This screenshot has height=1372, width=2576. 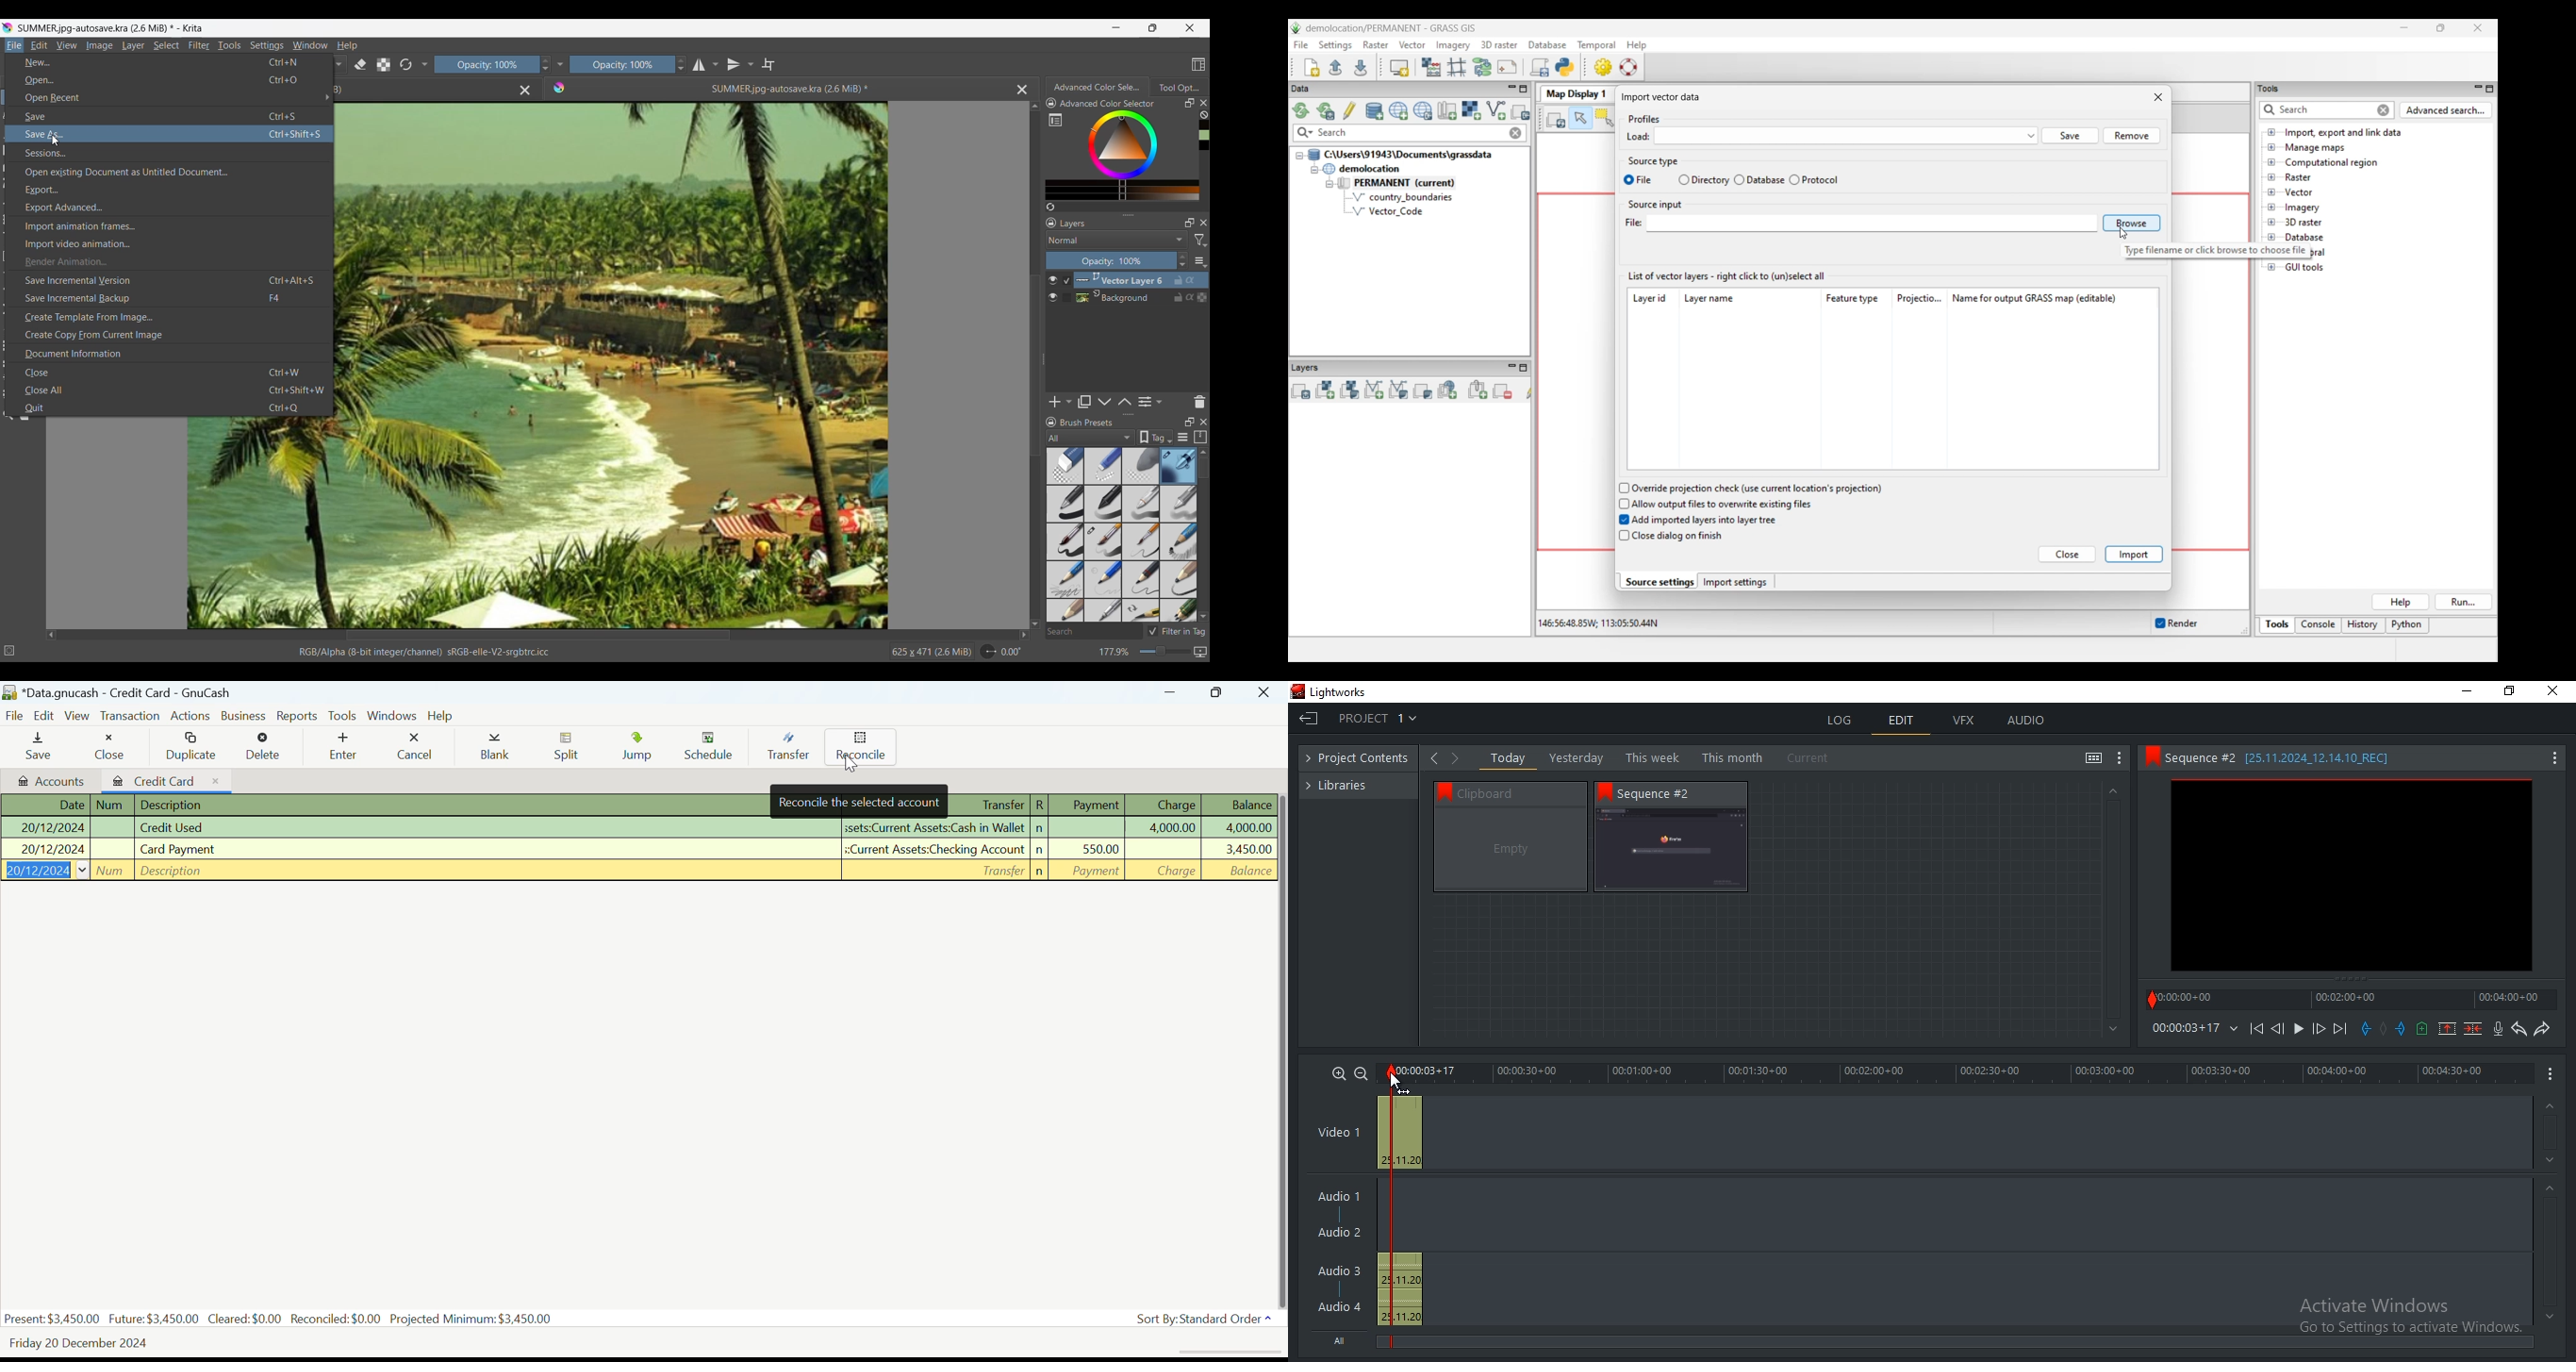 What do you see at coordinates (1389, 1081) in the screenshot?
I see `Pointer cursor` at bounding box center [1389, 1081].